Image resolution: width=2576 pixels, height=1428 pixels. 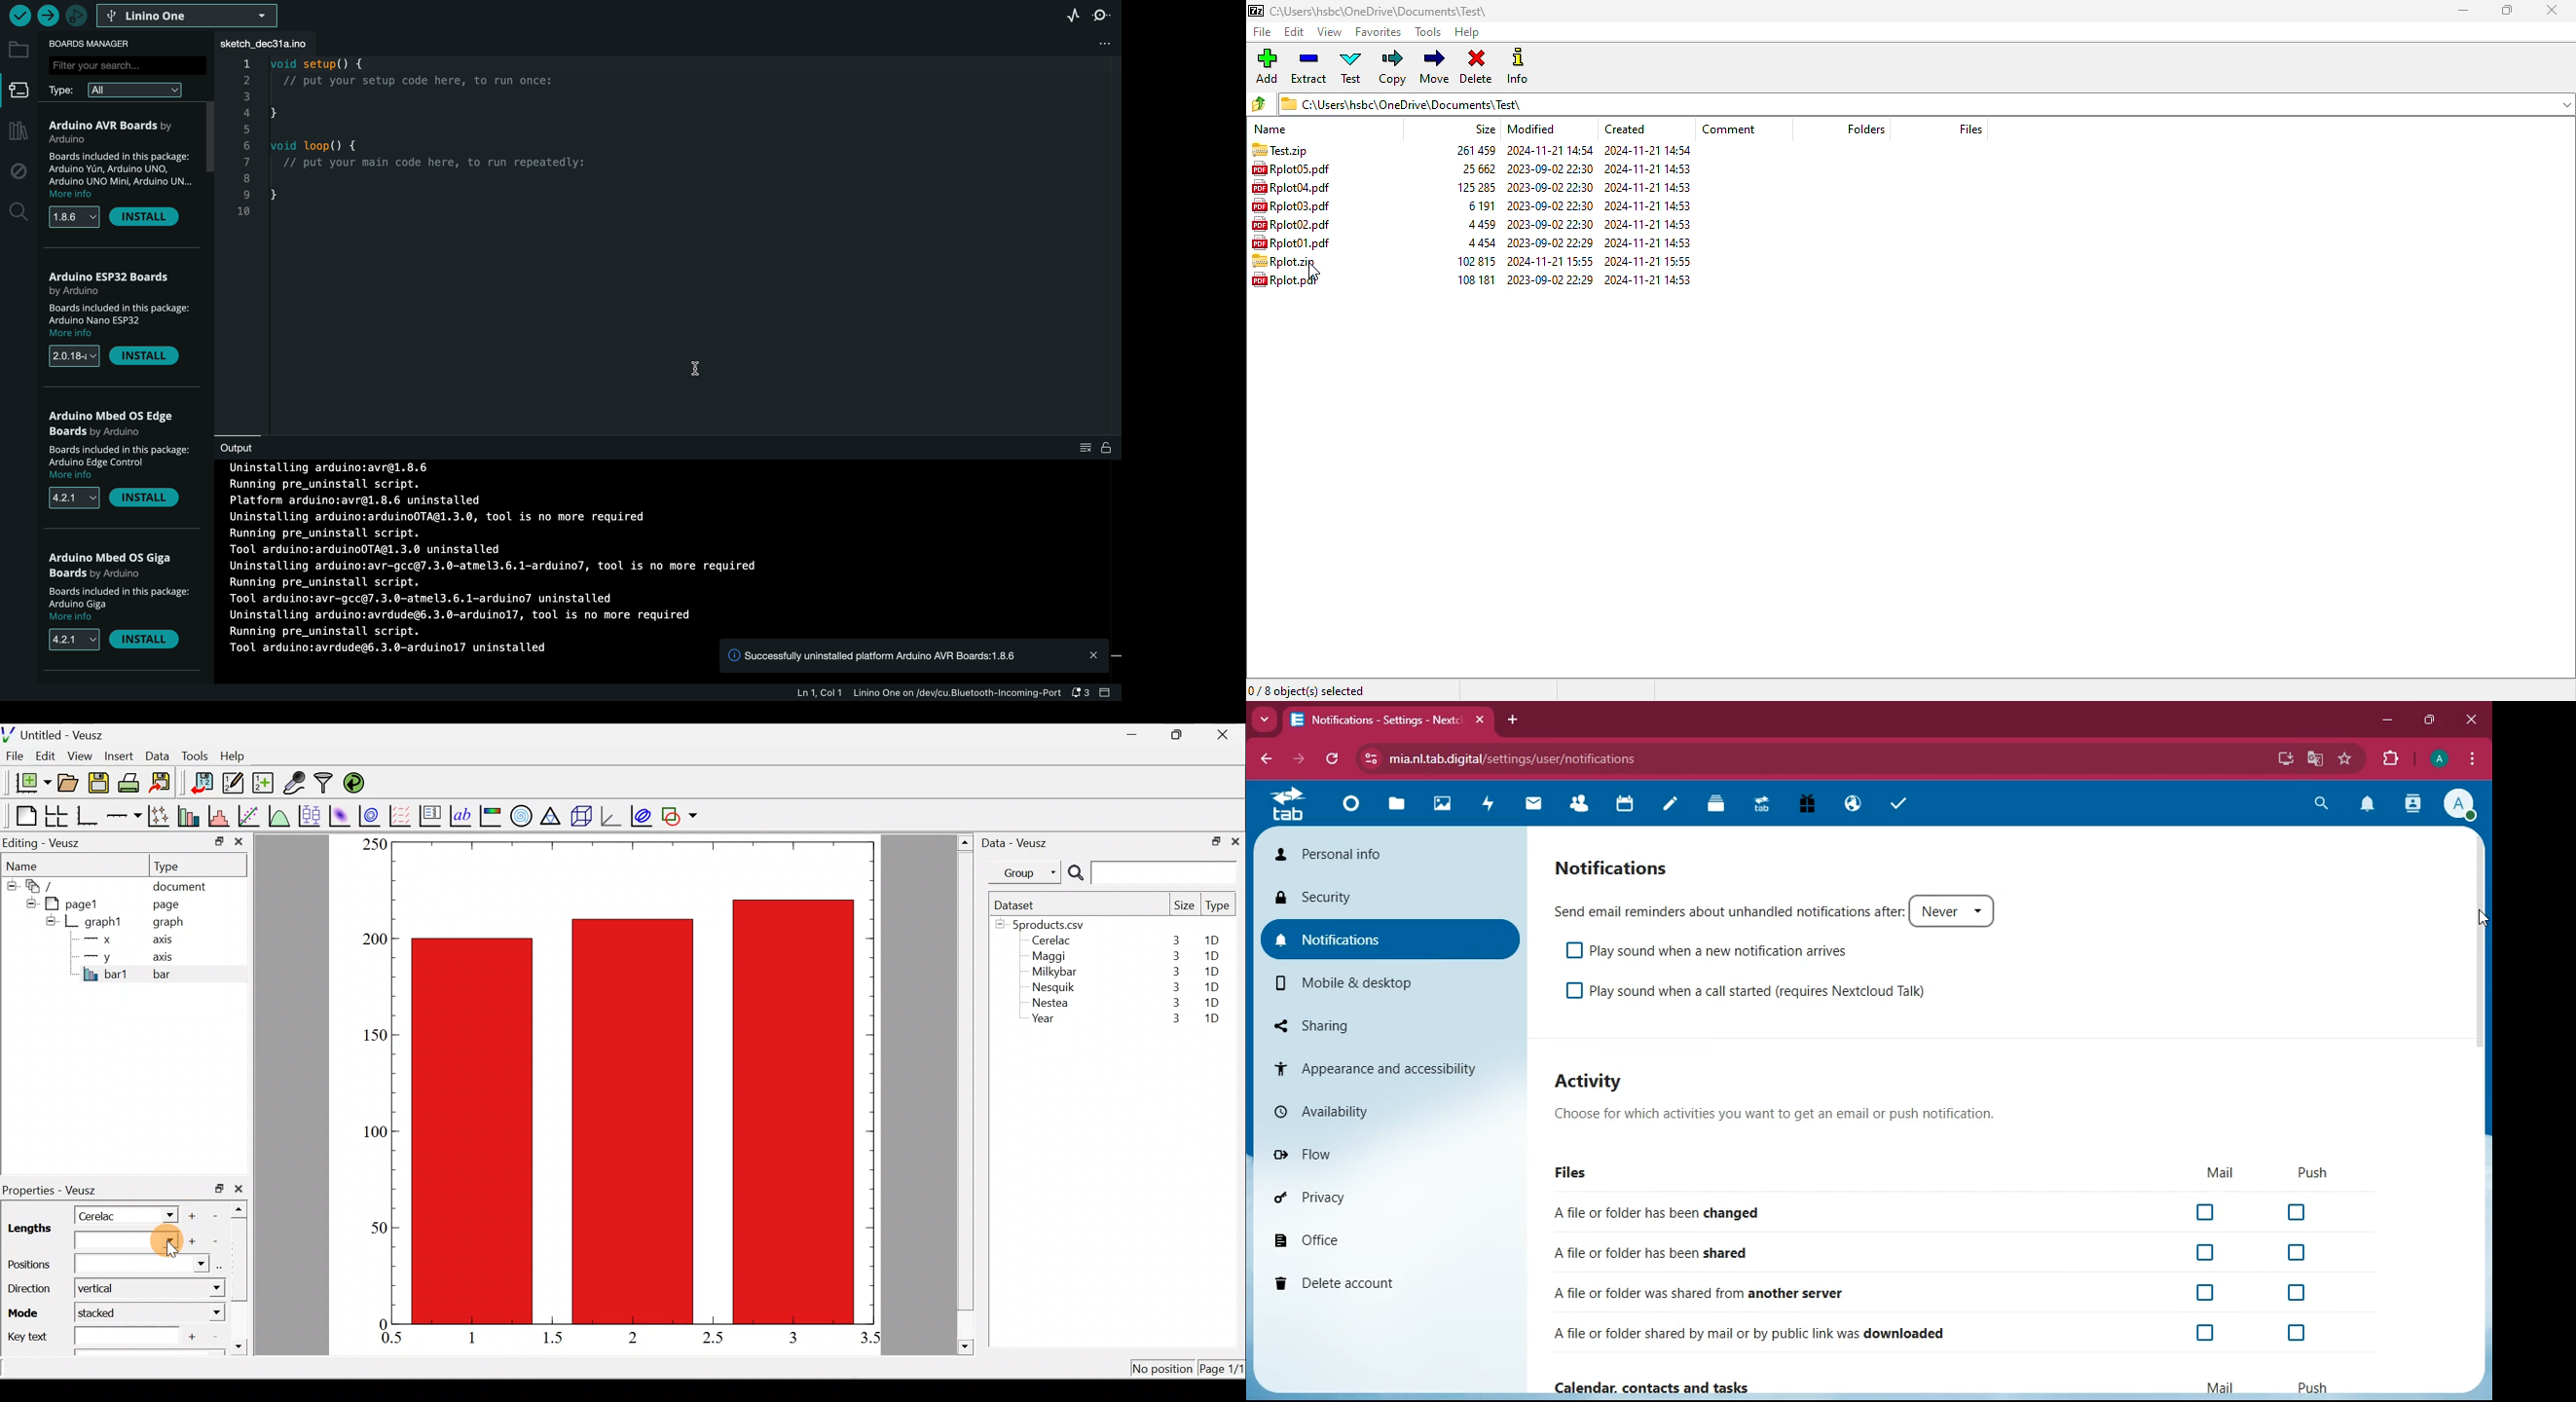 What do you see at coordinates (1355, 806) in the screenshot?
I see `Dashboard` at bounding box center [1355, 806].